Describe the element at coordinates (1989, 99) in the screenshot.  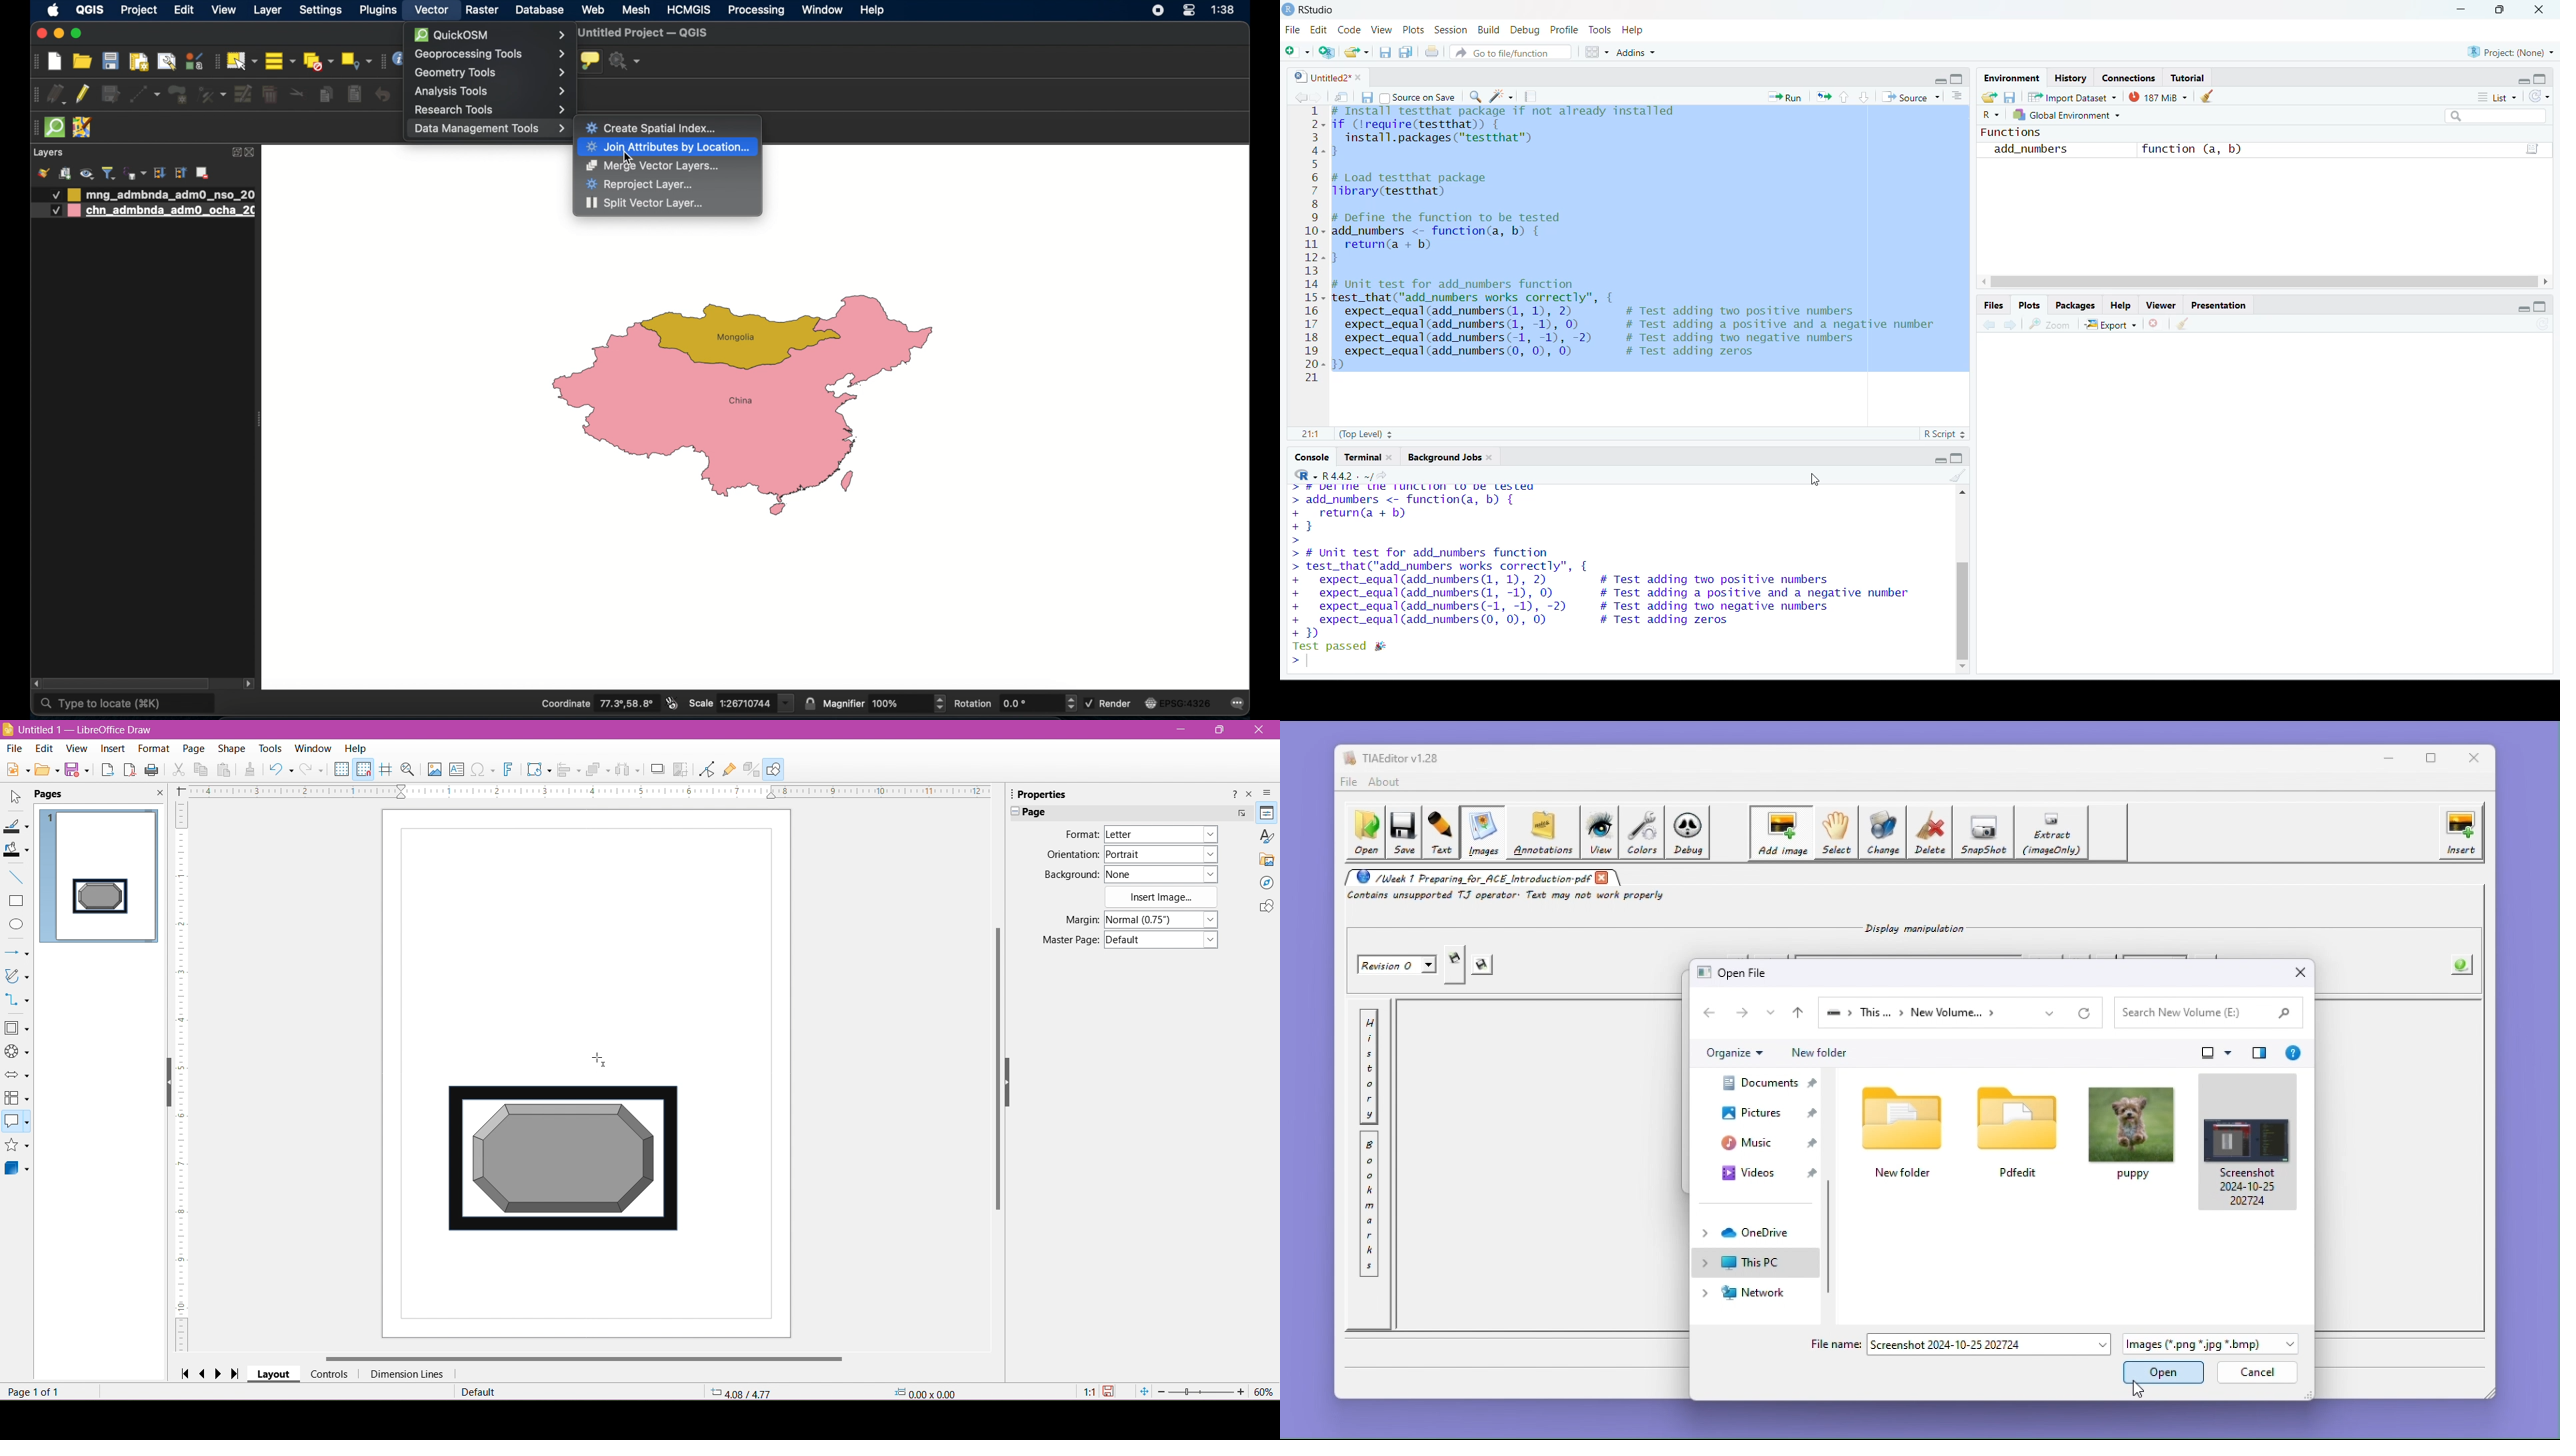
I see `Load workspace` at that location.